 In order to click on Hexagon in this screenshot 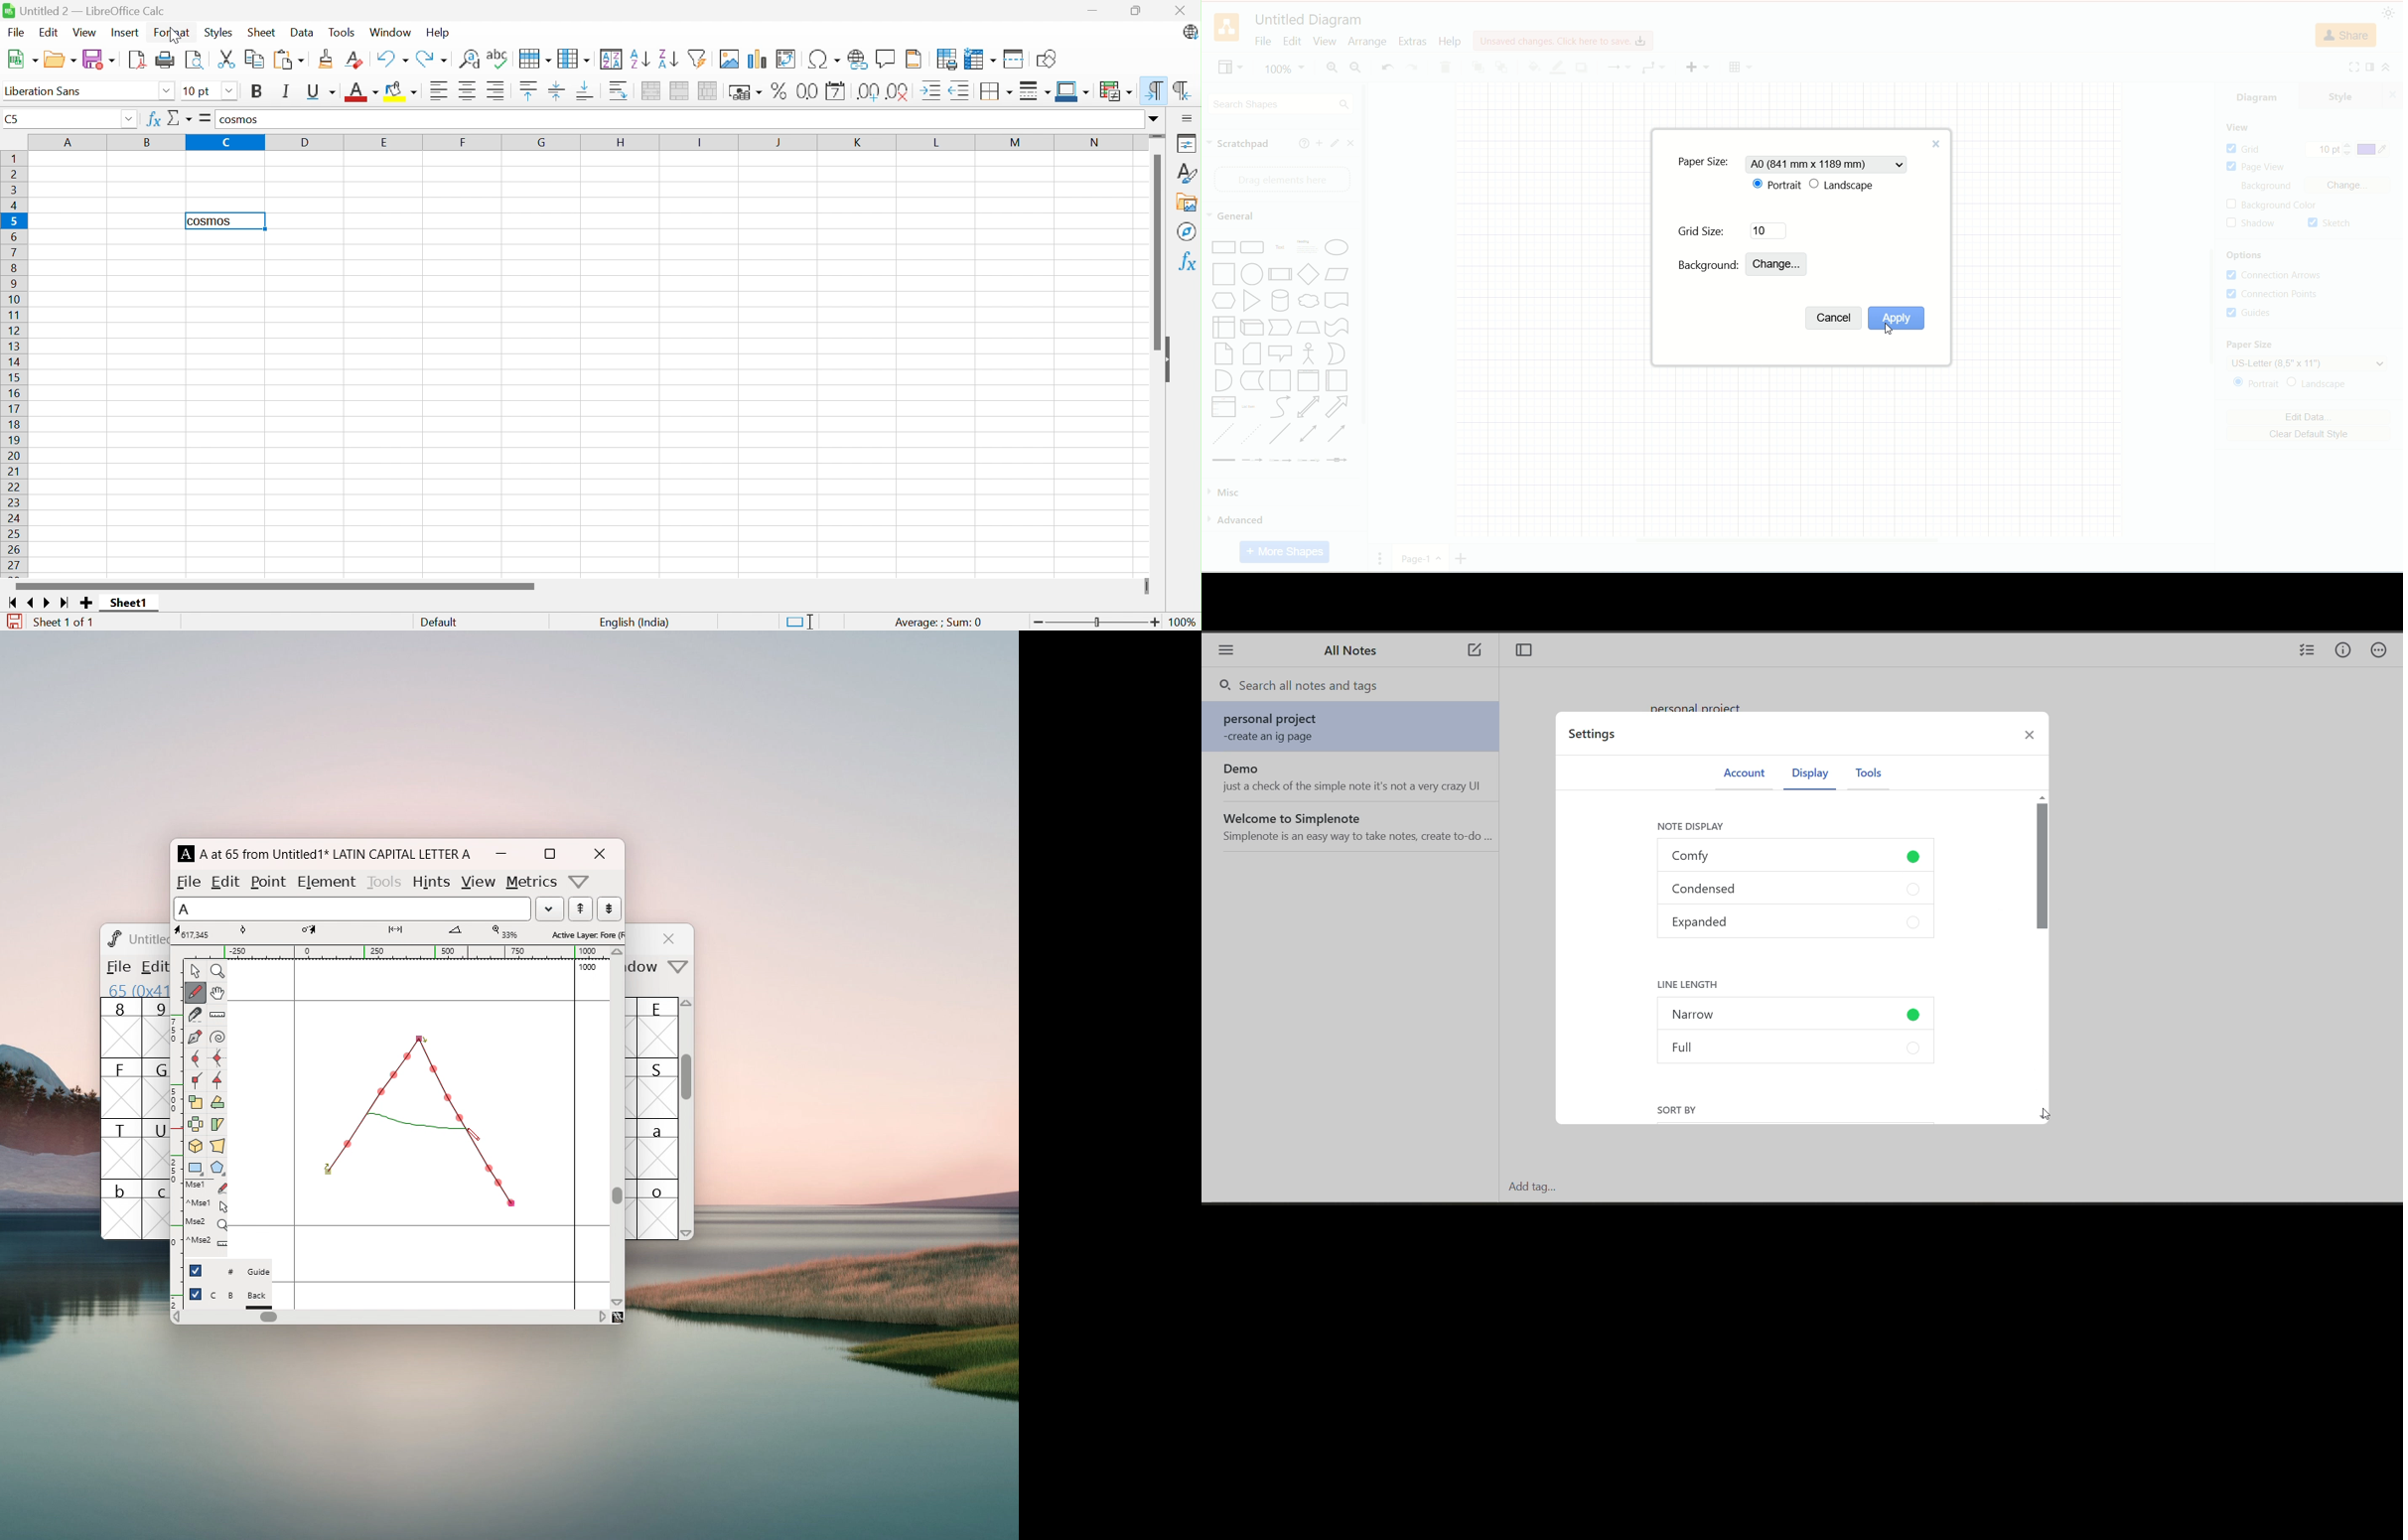, I will do `click(1225, 302)`.